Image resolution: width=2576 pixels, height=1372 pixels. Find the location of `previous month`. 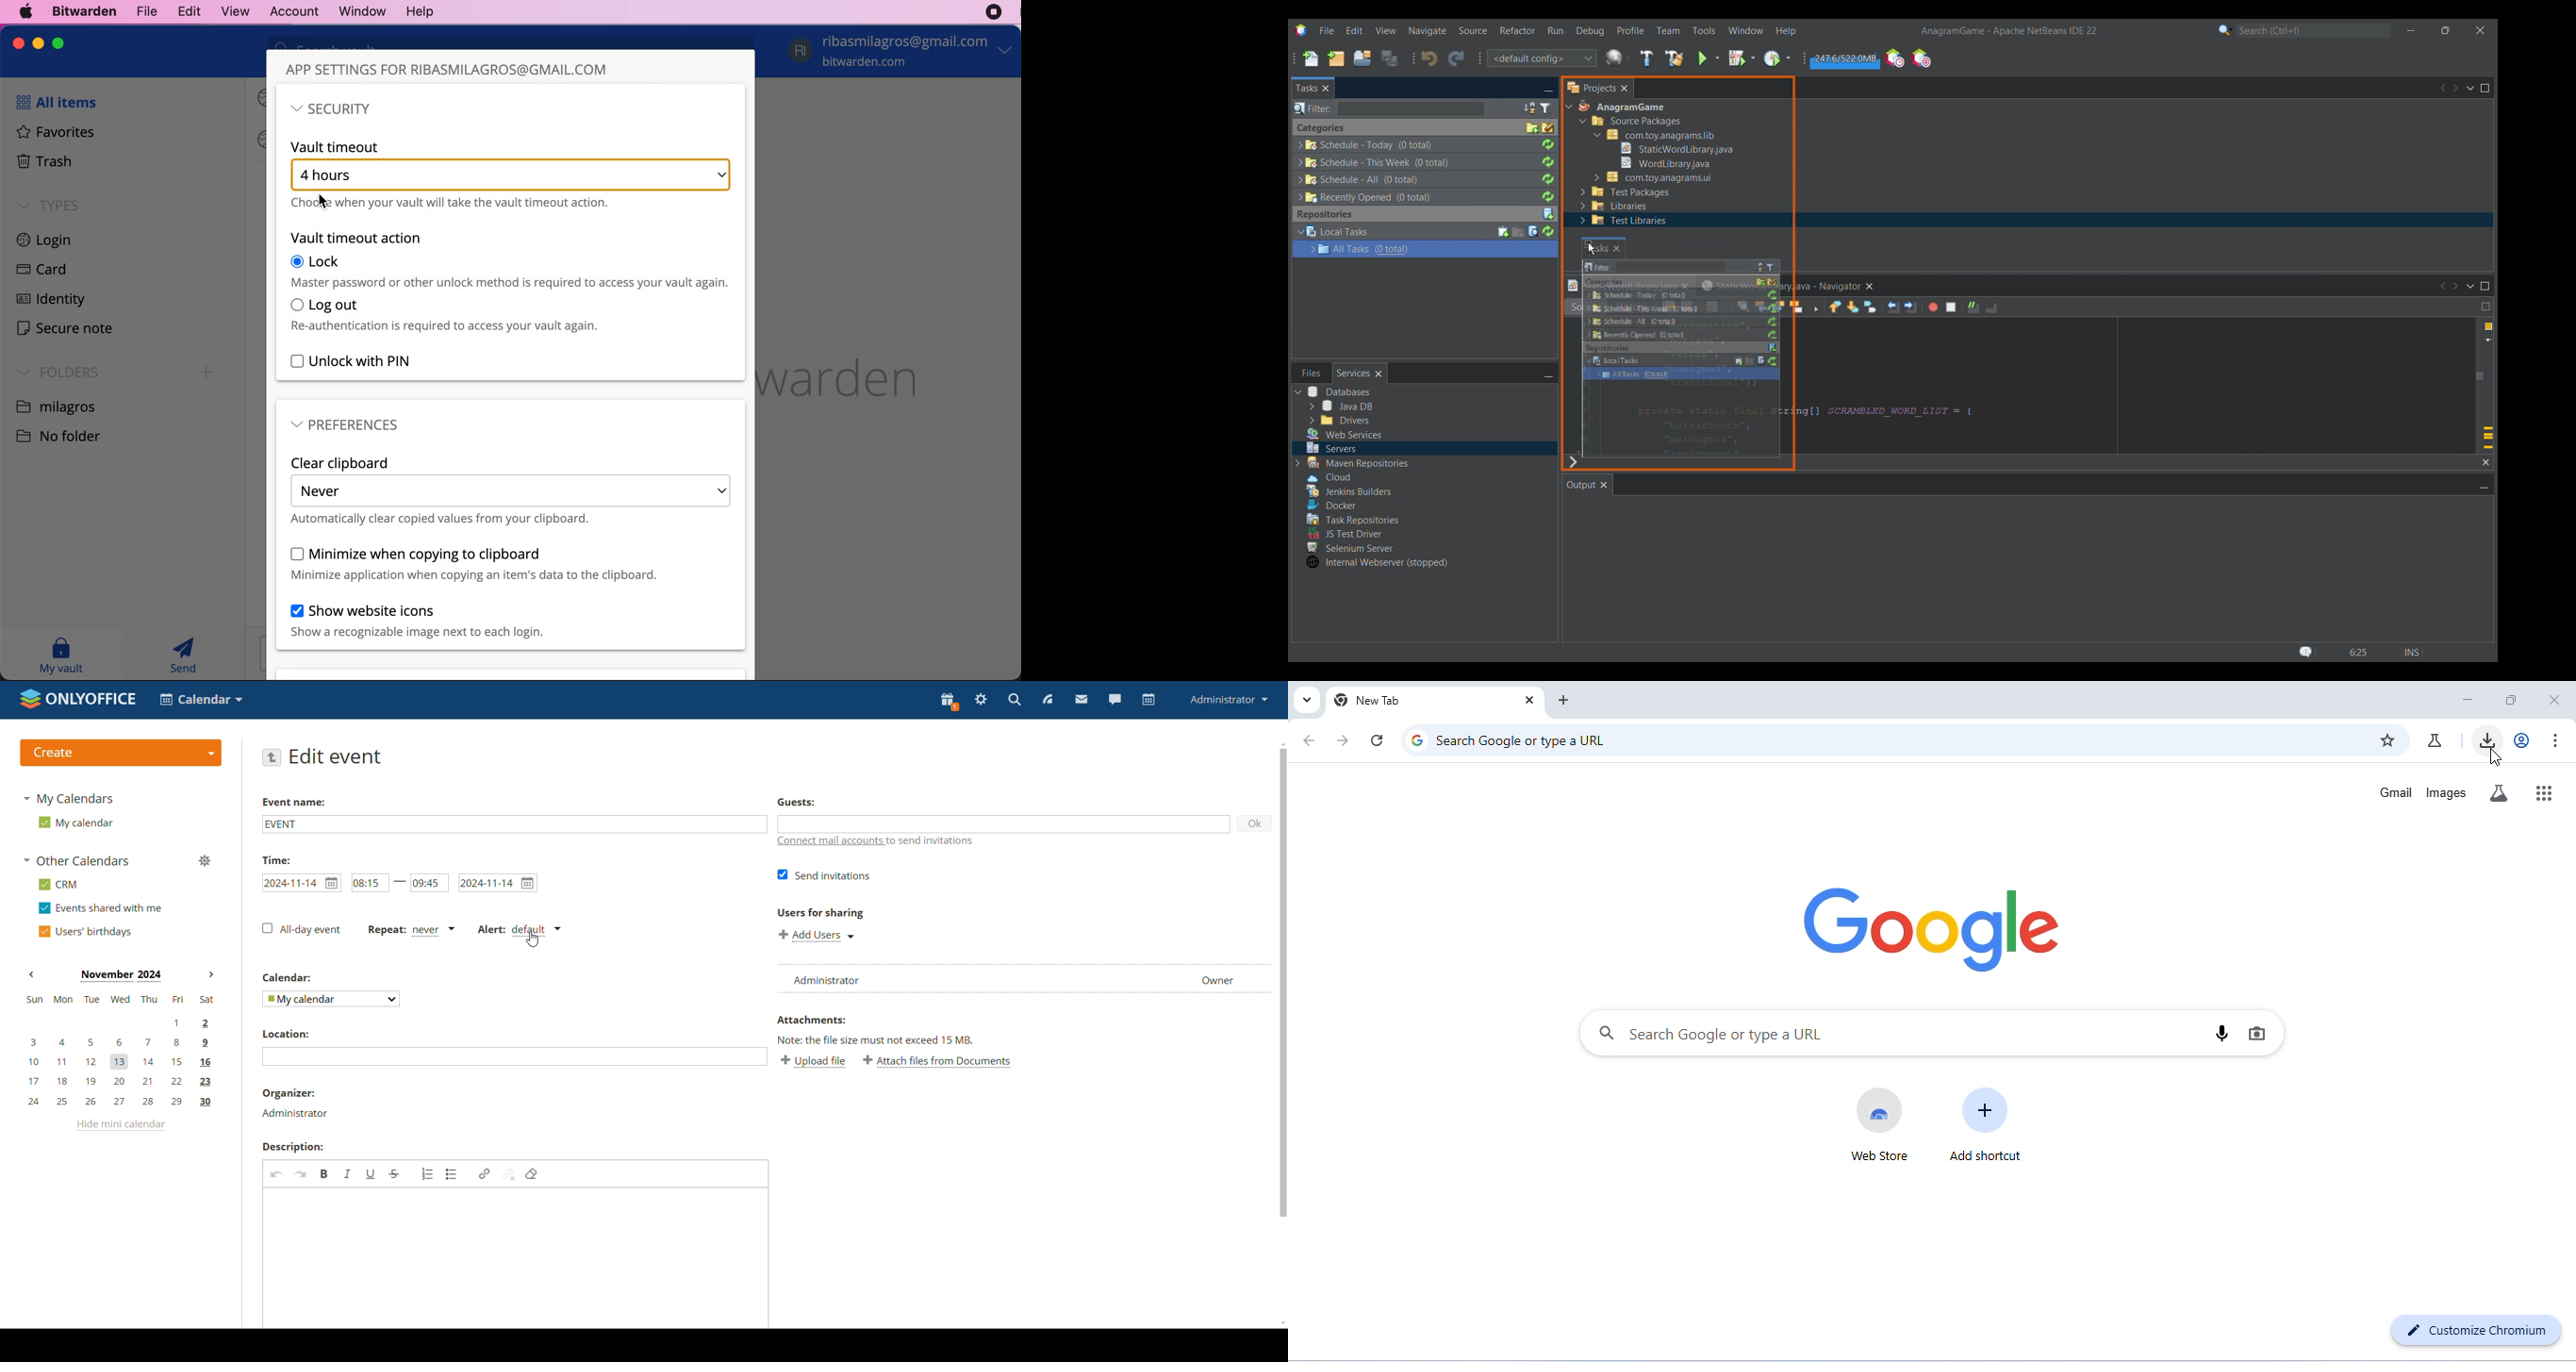

previous month is located at coordinates (32, 974).